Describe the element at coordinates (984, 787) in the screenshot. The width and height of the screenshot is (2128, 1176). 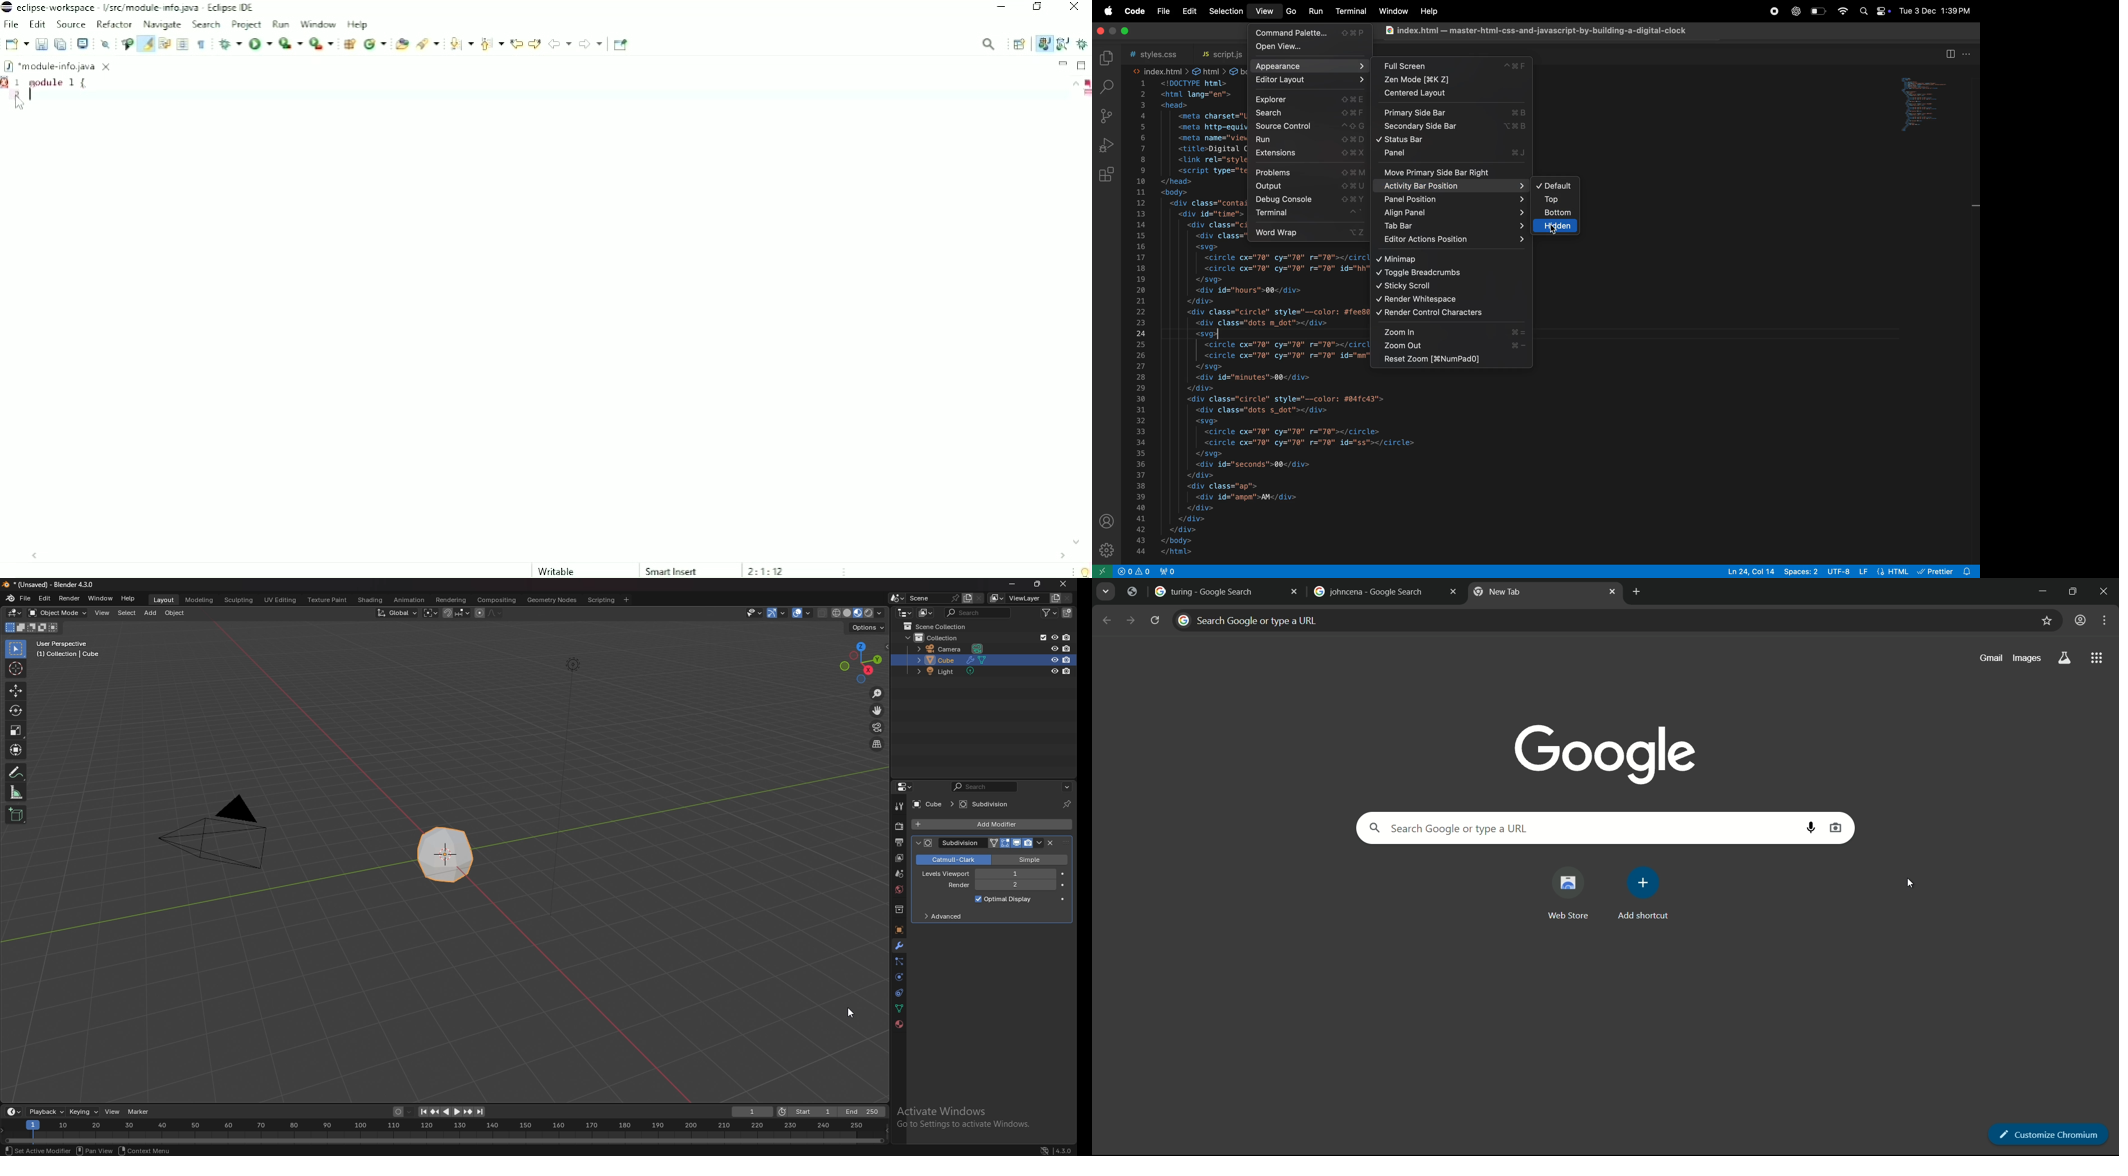
I see `search` at that location.